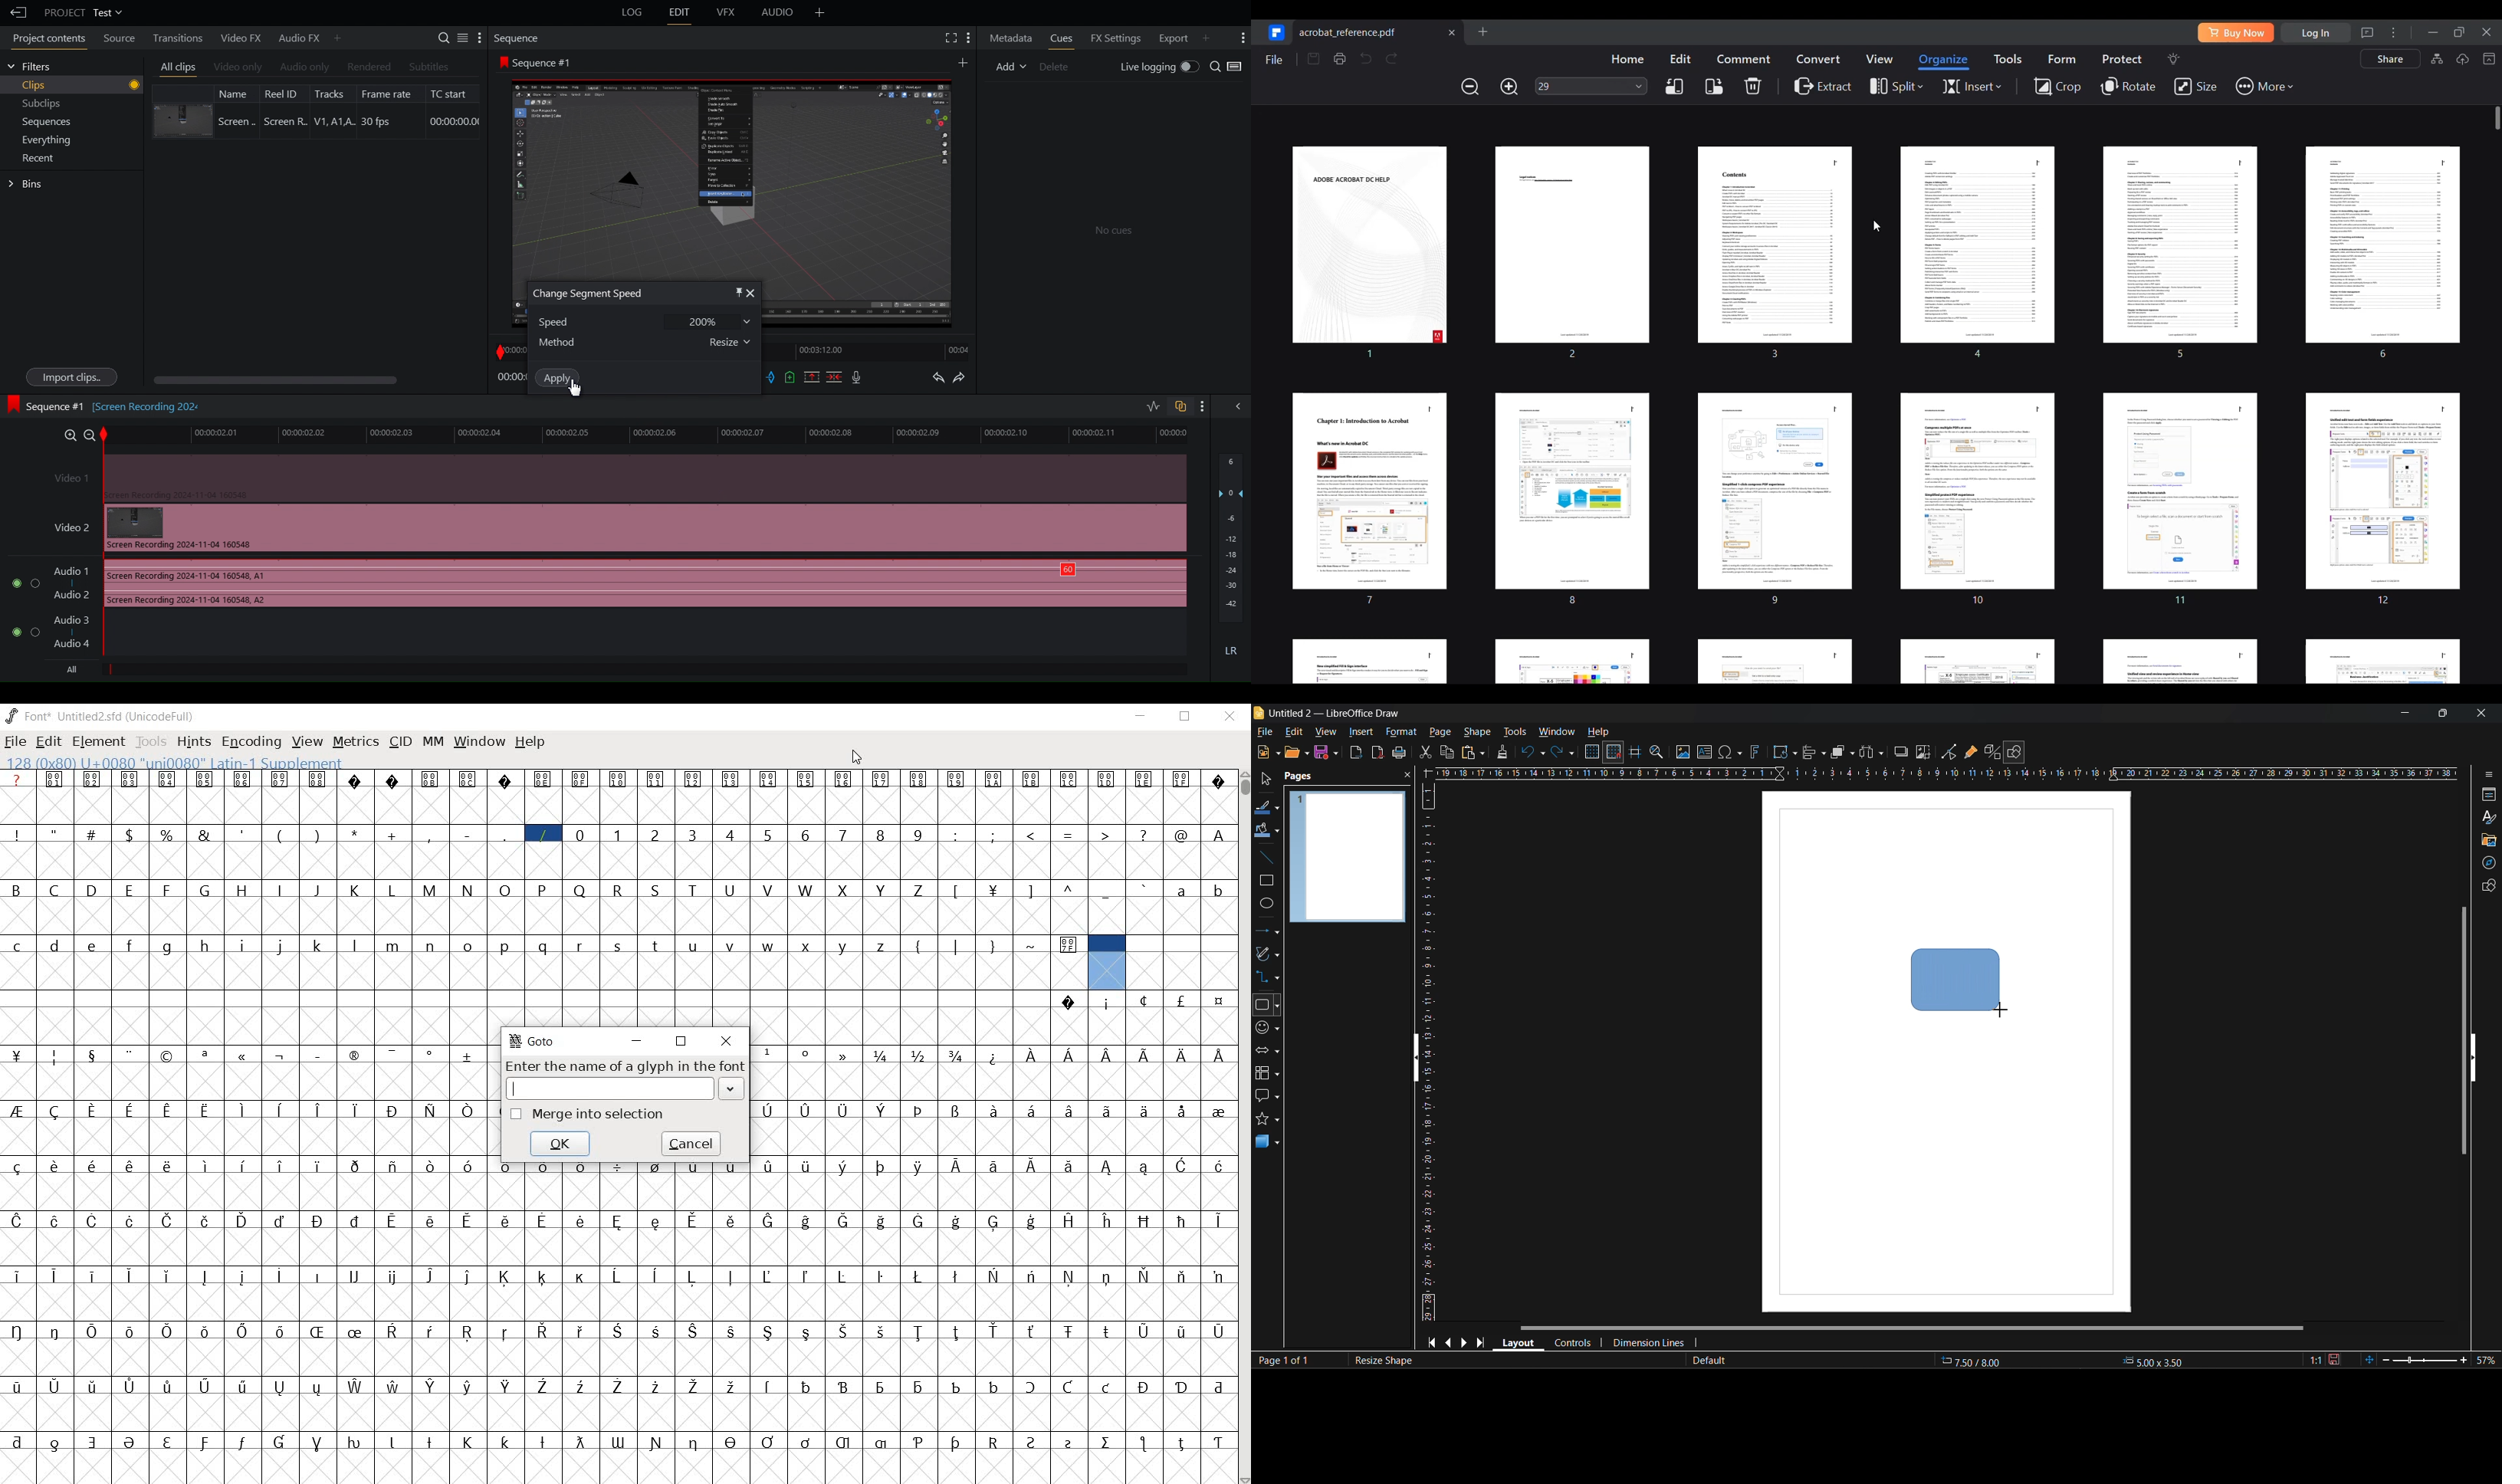 Image resolution: width=2520 pixels, height=1484 pixels. I want to click on previous, so click(1447, 1342).